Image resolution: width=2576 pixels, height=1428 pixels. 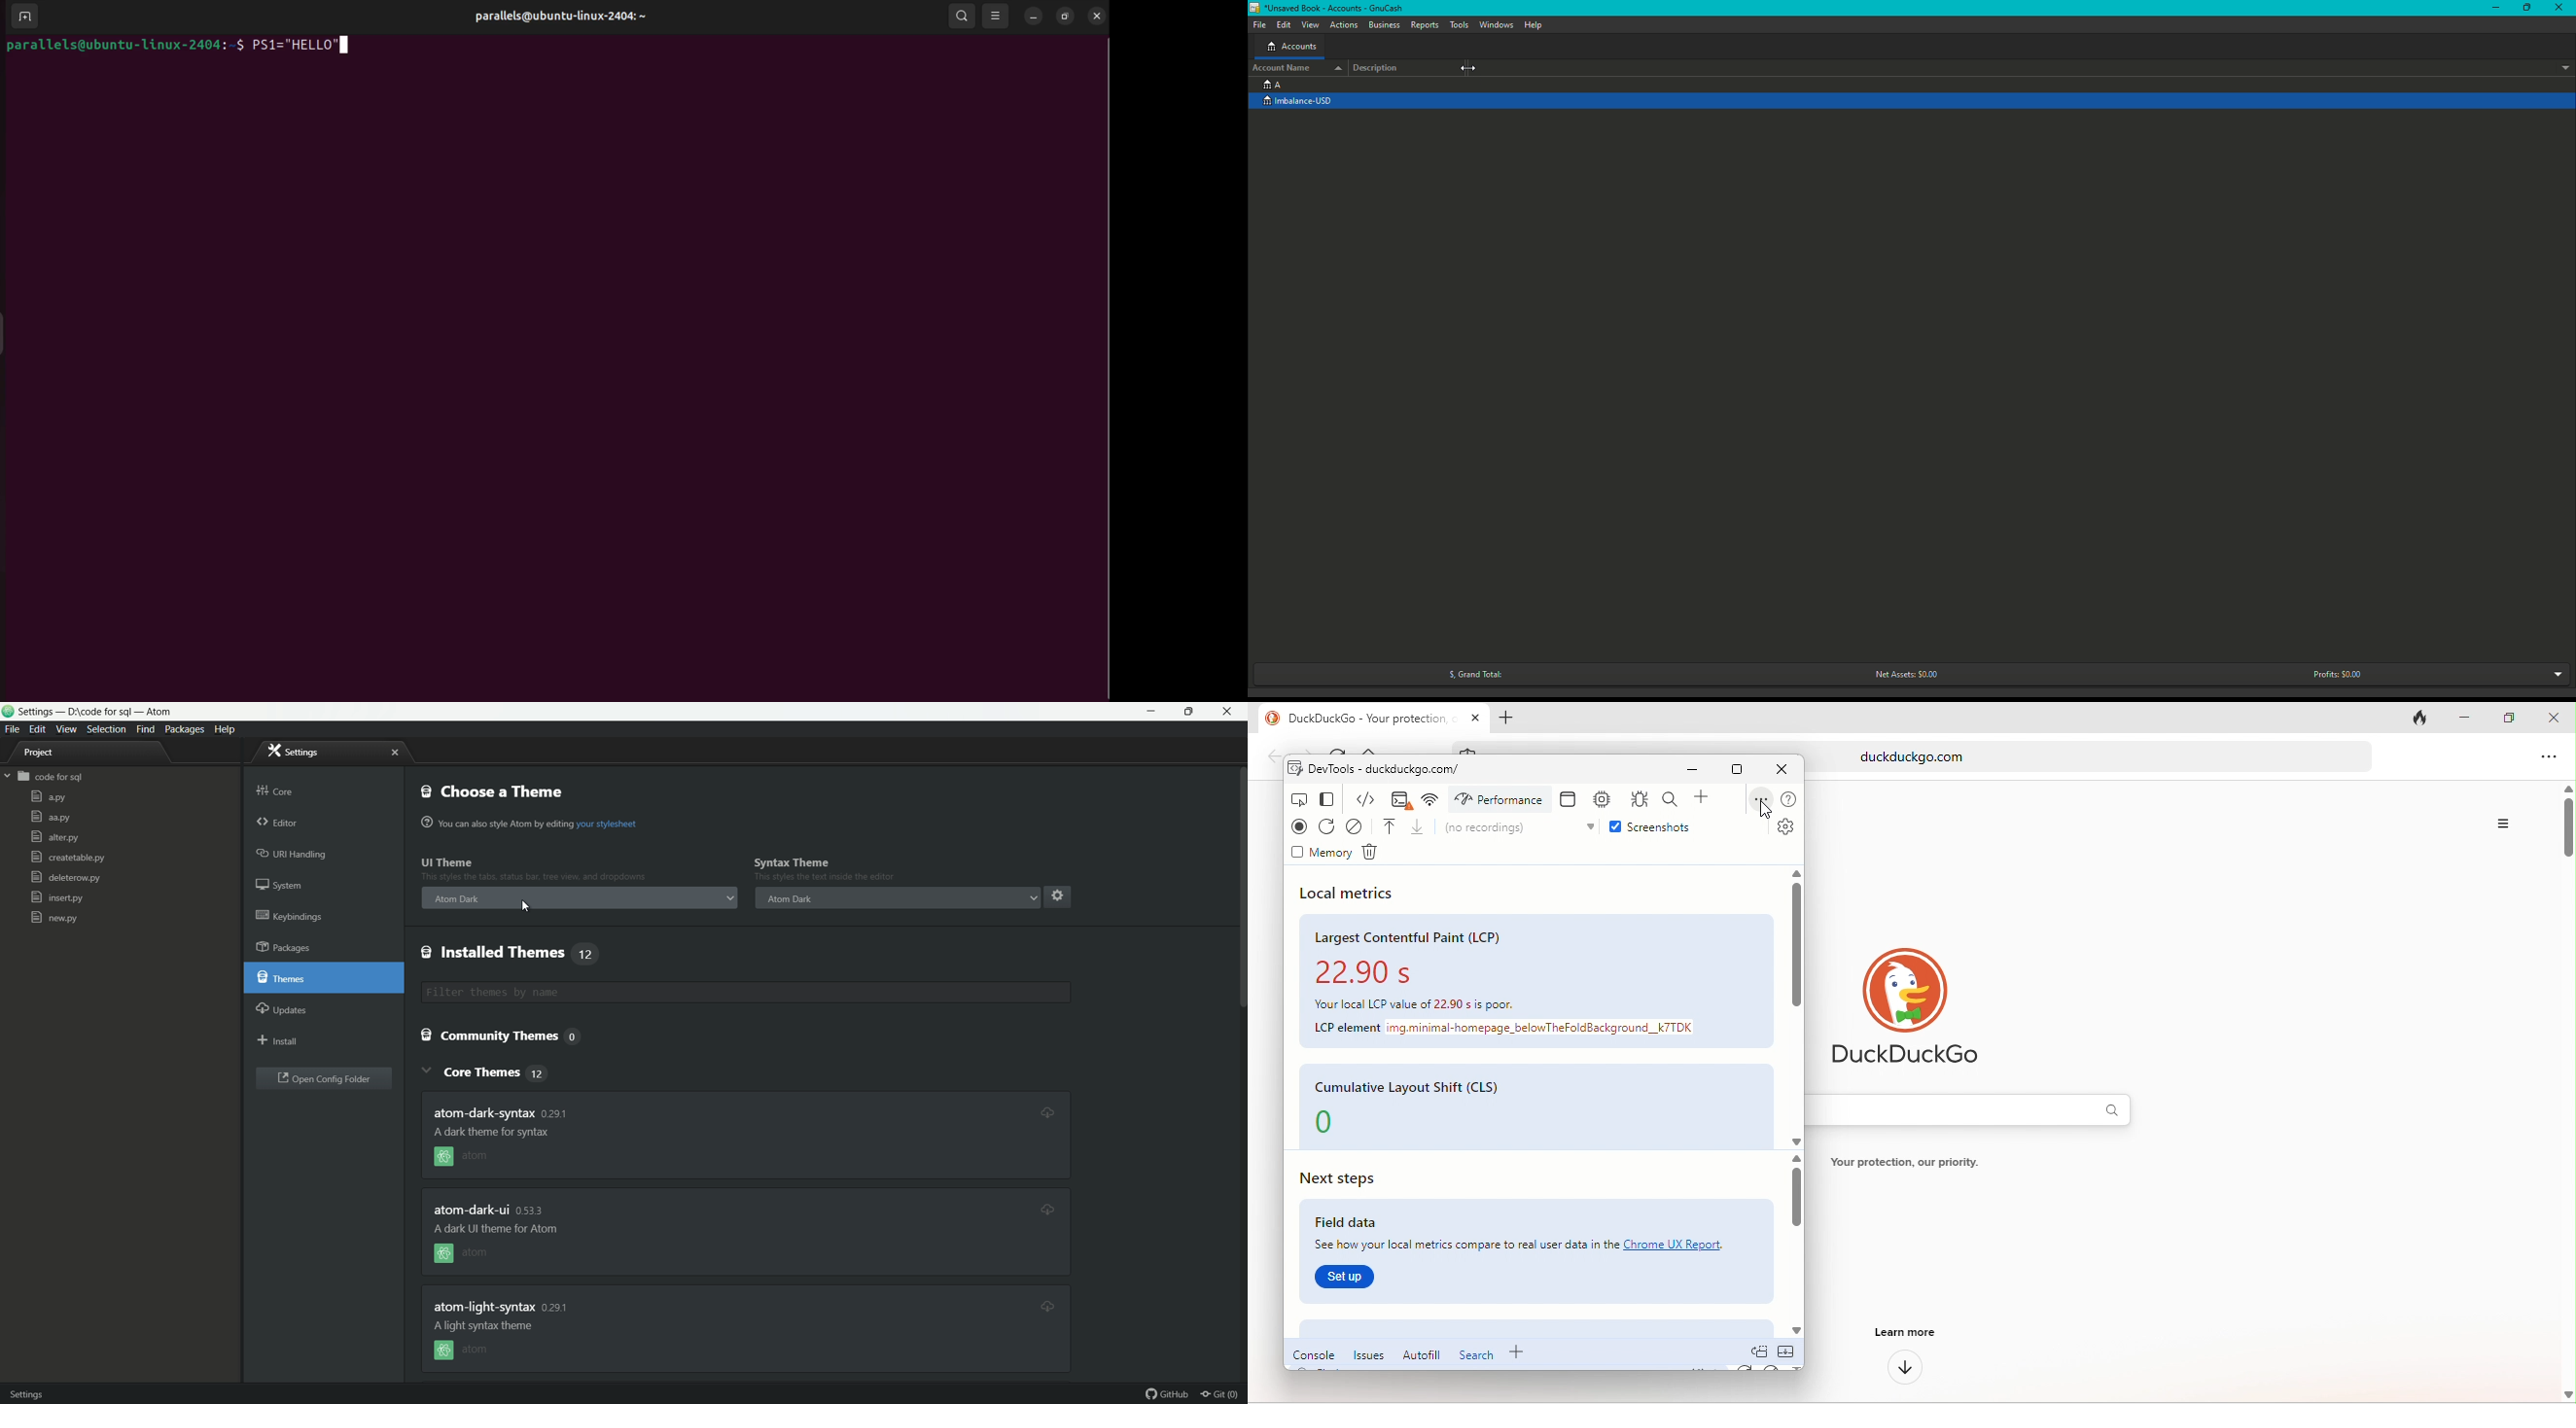 What do you see at coordinates (1793, 1323) in the screenshot?
I see `scroll down` at bounding box center [1793, 1323].